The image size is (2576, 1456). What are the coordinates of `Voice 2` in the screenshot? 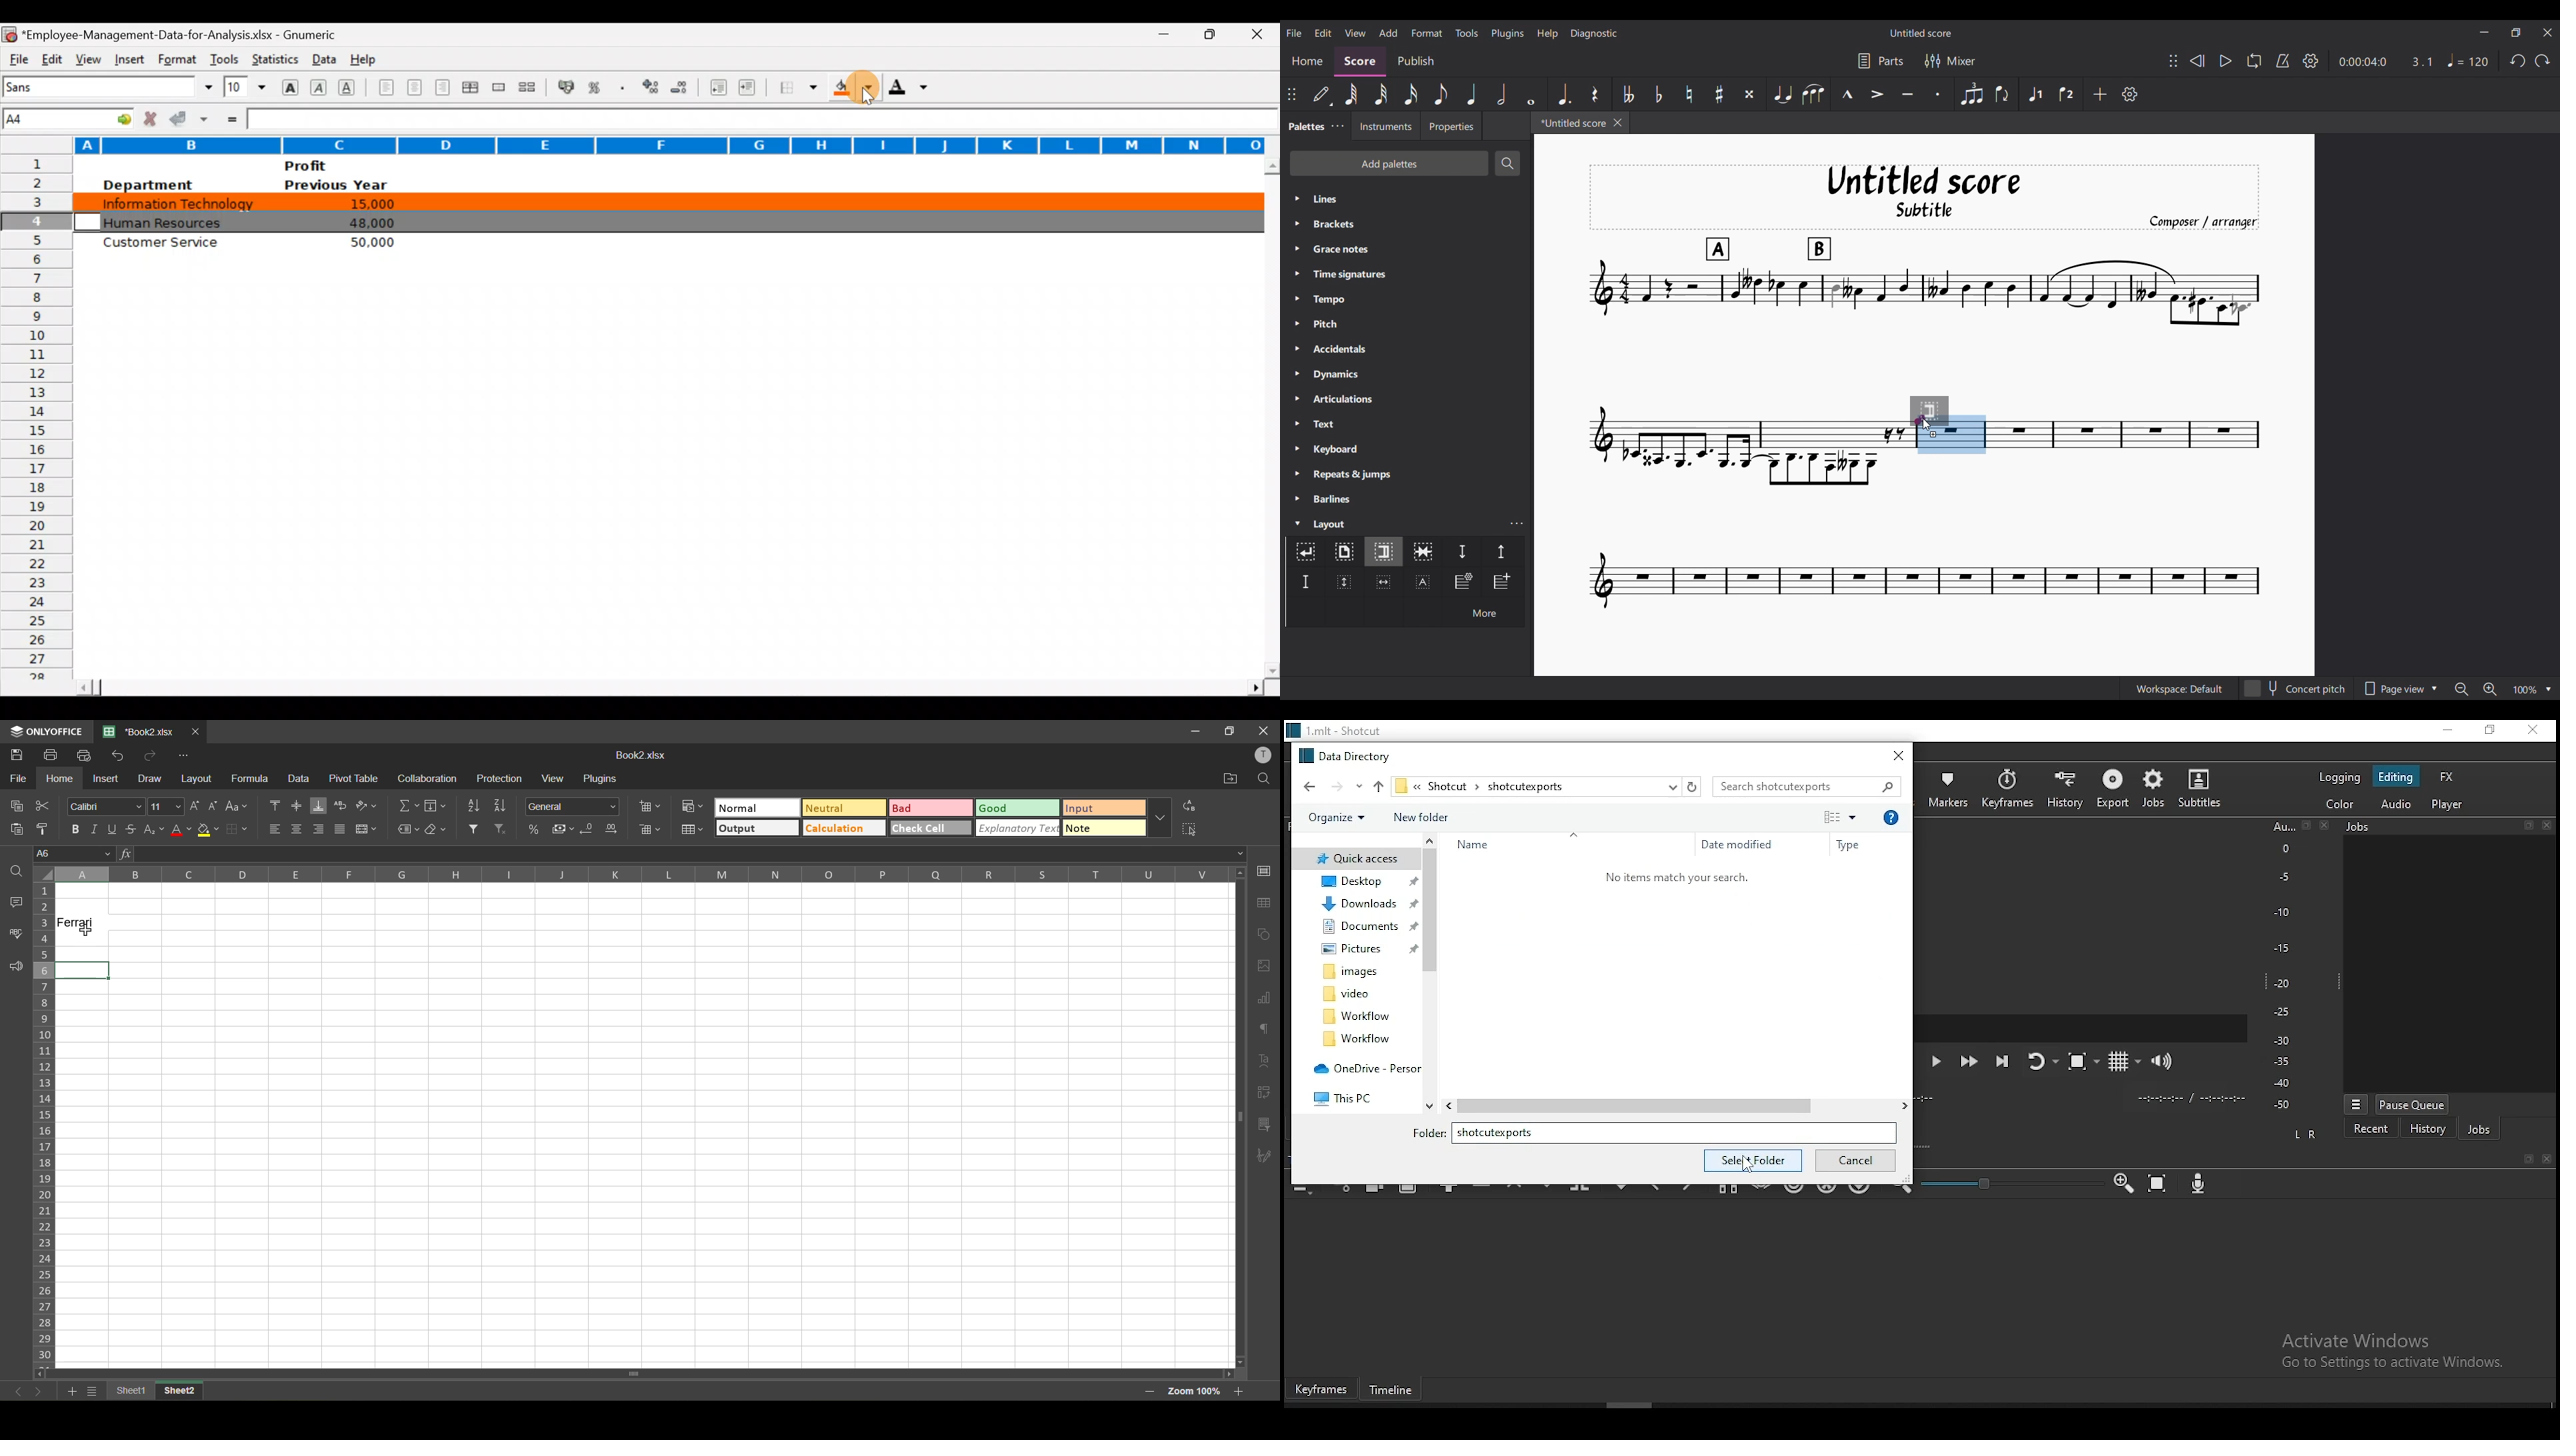 It's located at (2067, 94).